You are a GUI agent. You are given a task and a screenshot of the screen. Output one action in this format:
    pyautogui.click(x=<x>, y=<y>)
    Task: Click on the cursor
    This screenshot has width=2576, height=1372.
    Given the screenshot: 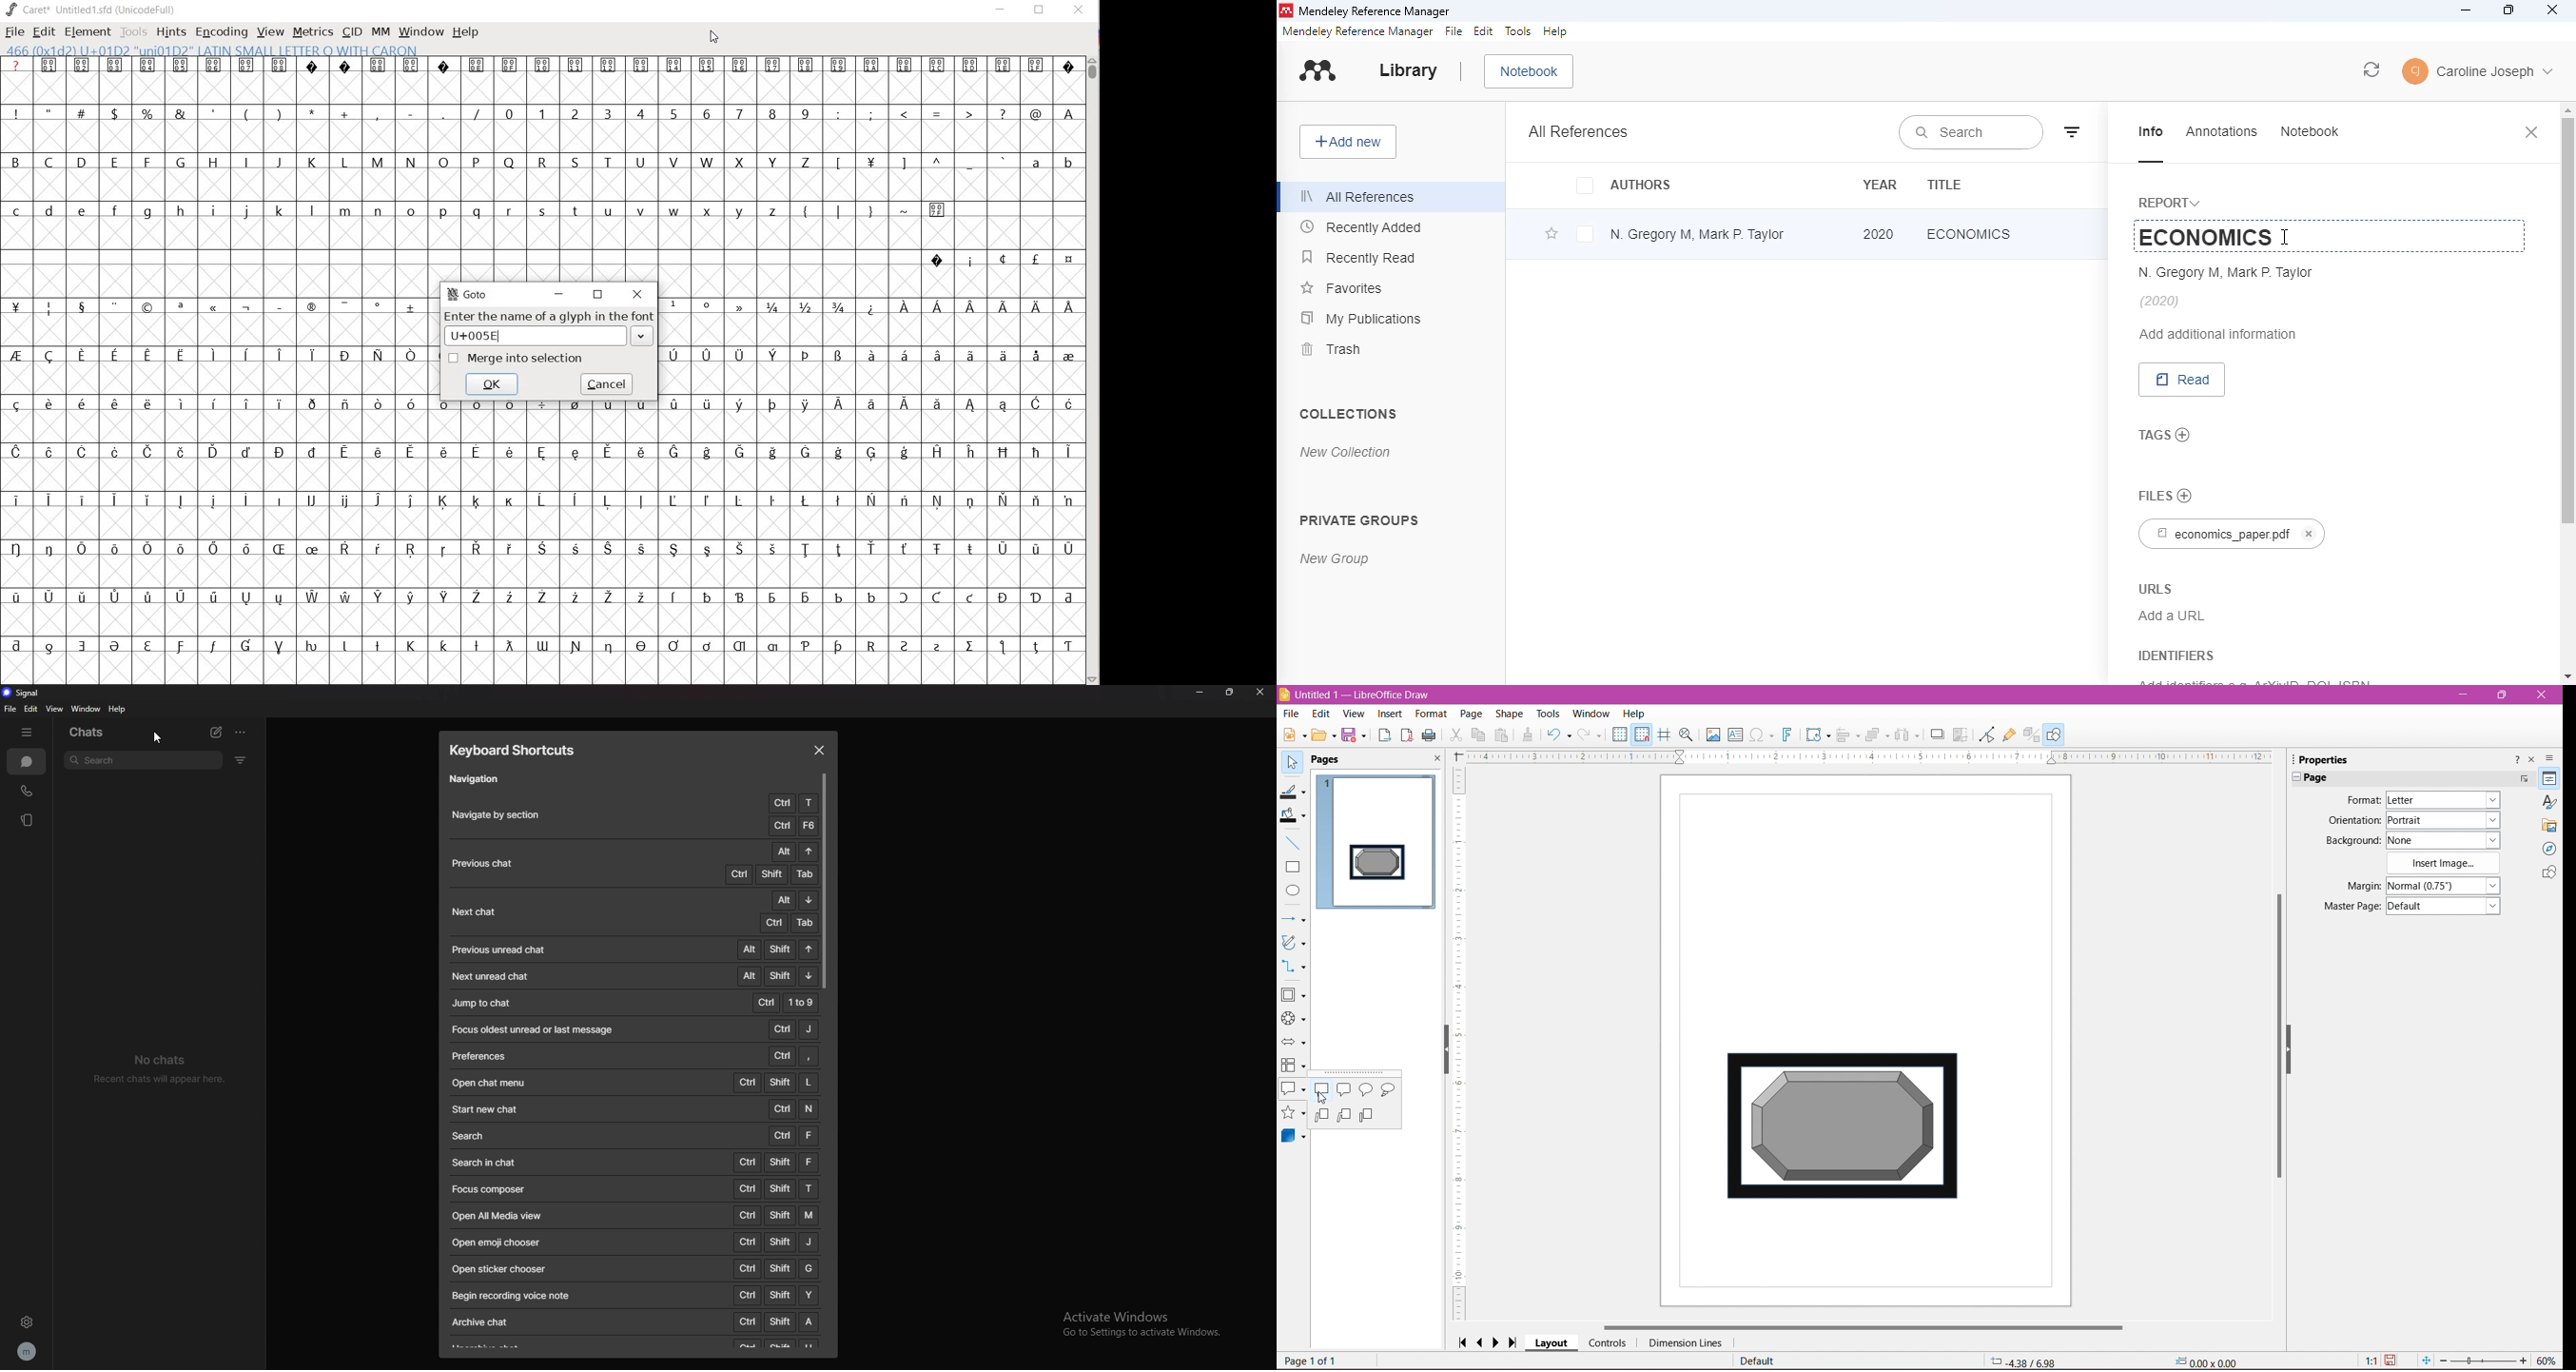 What is the action you would take?
    pyautogui.click(x=2285, y=237)
    